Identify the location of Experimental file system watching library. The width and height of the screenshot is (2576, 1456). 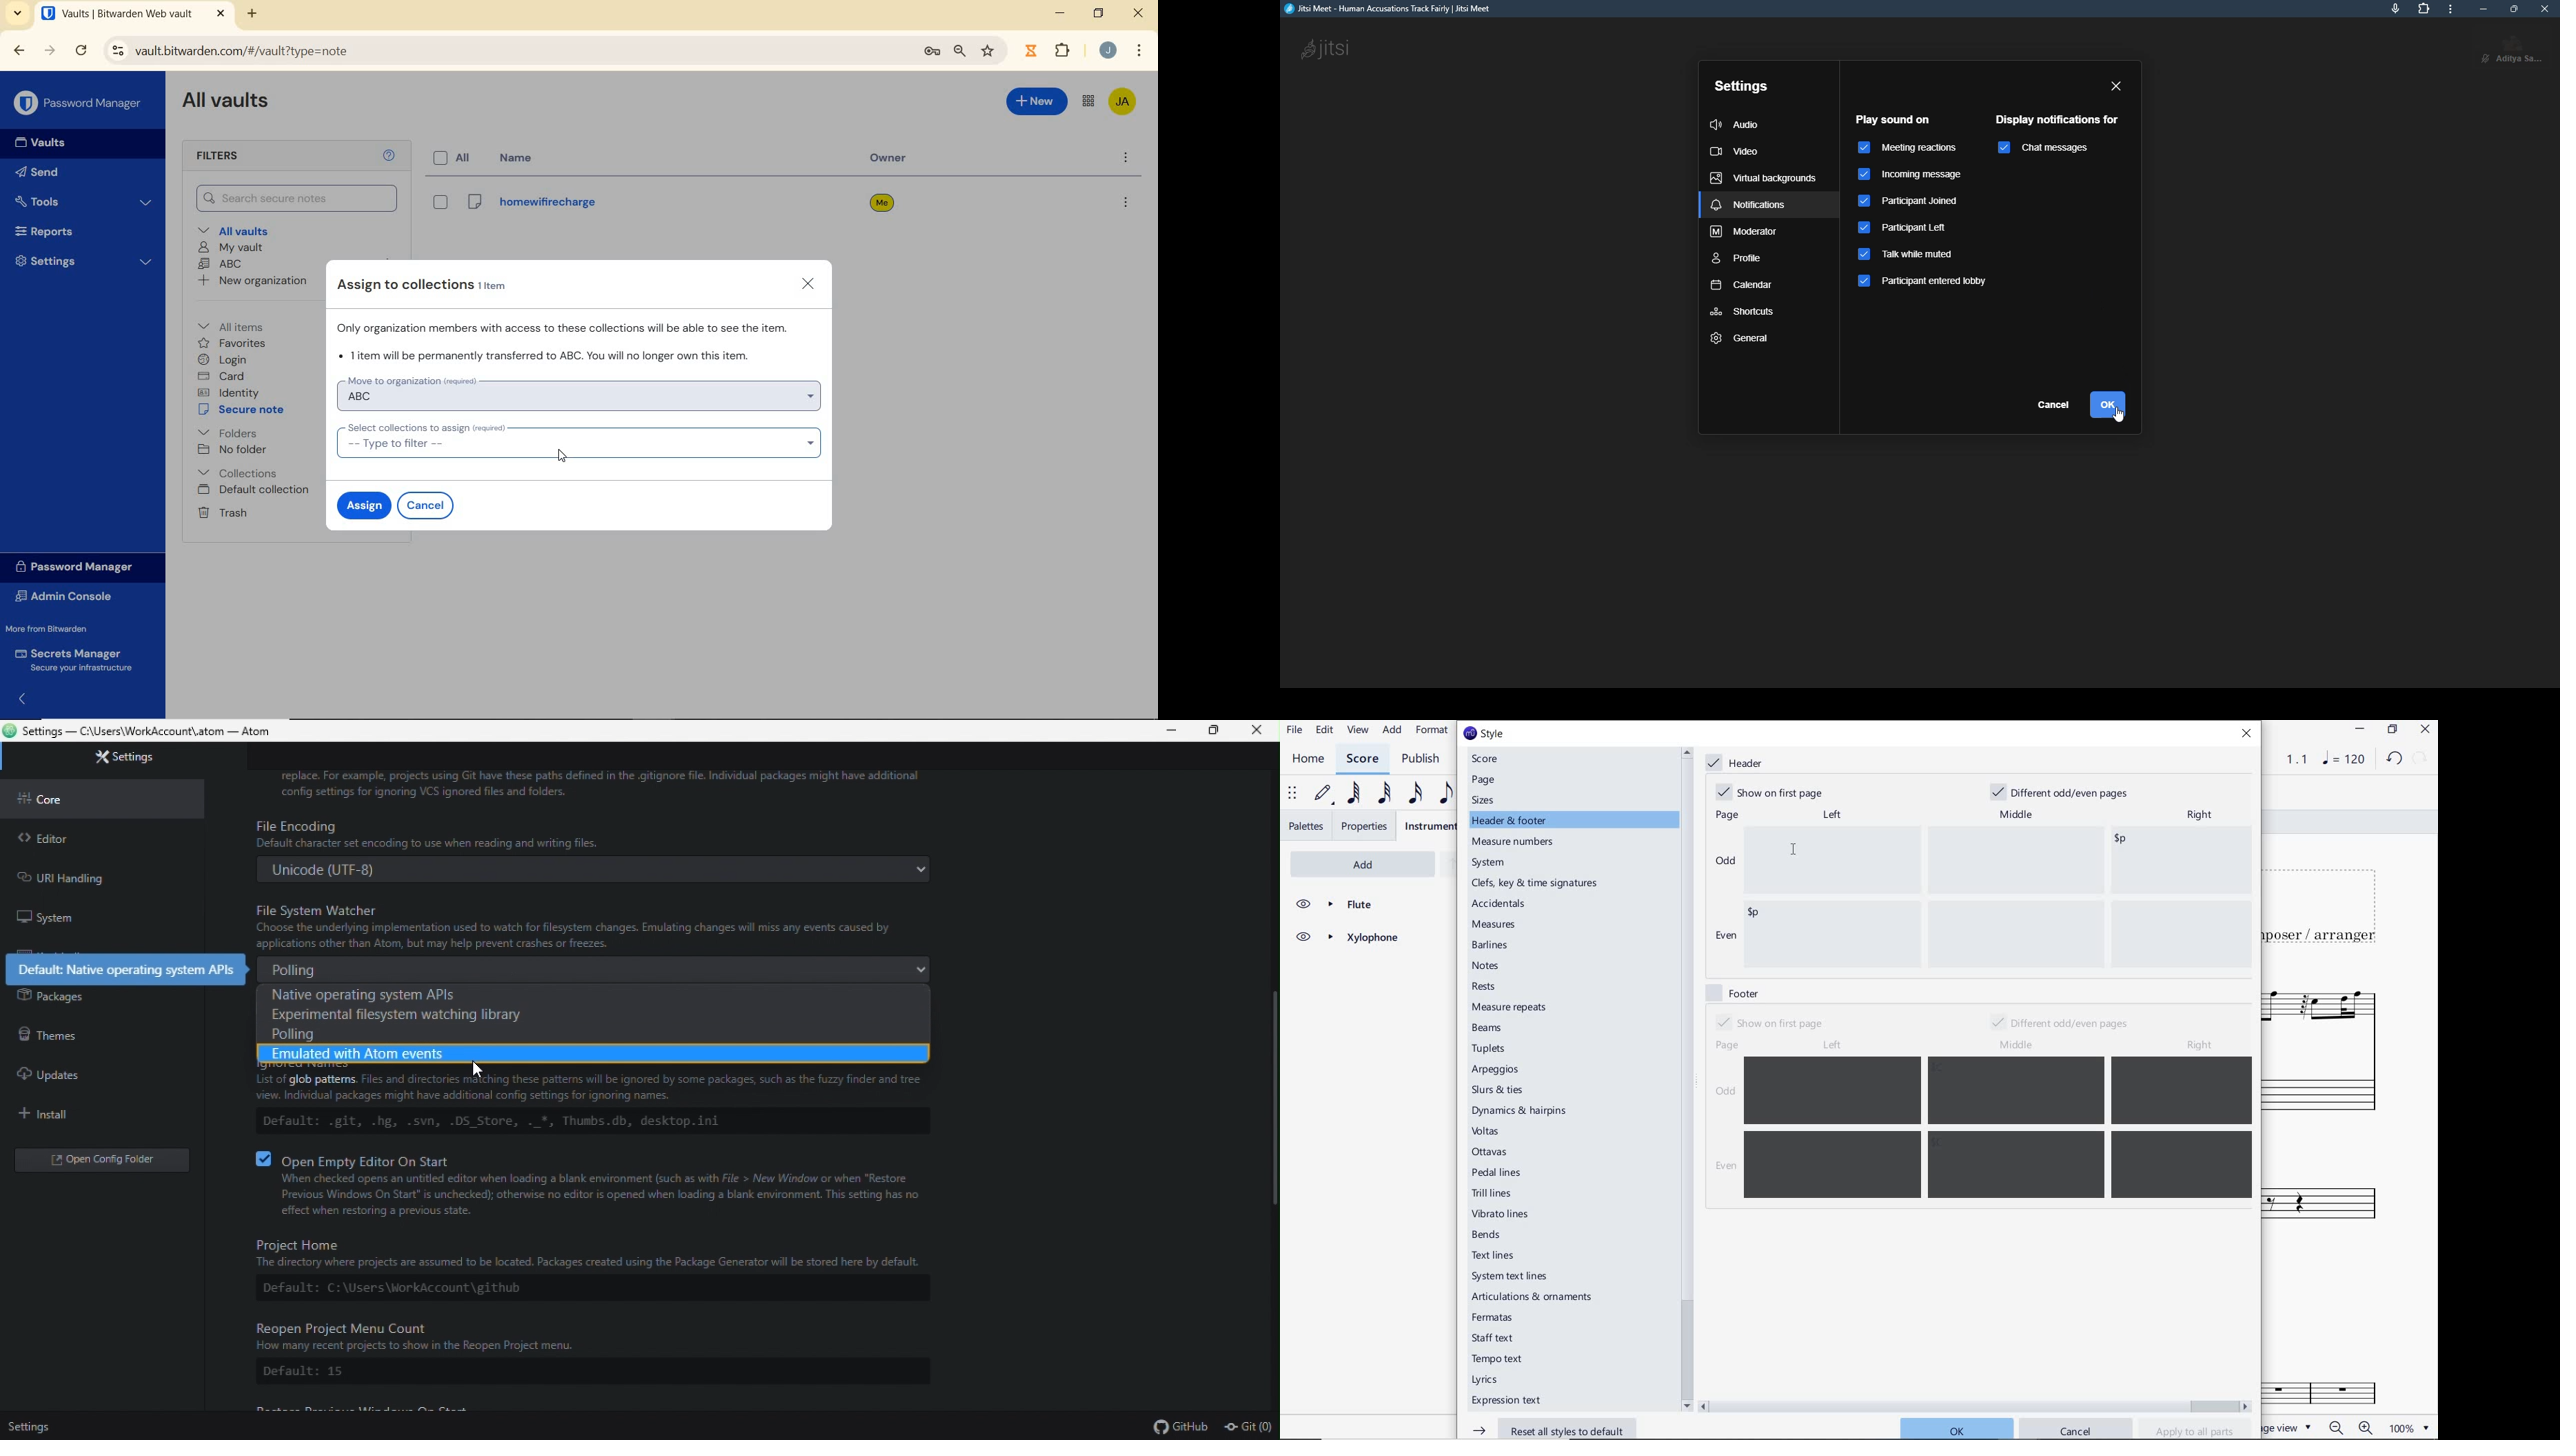
(588, 1016).